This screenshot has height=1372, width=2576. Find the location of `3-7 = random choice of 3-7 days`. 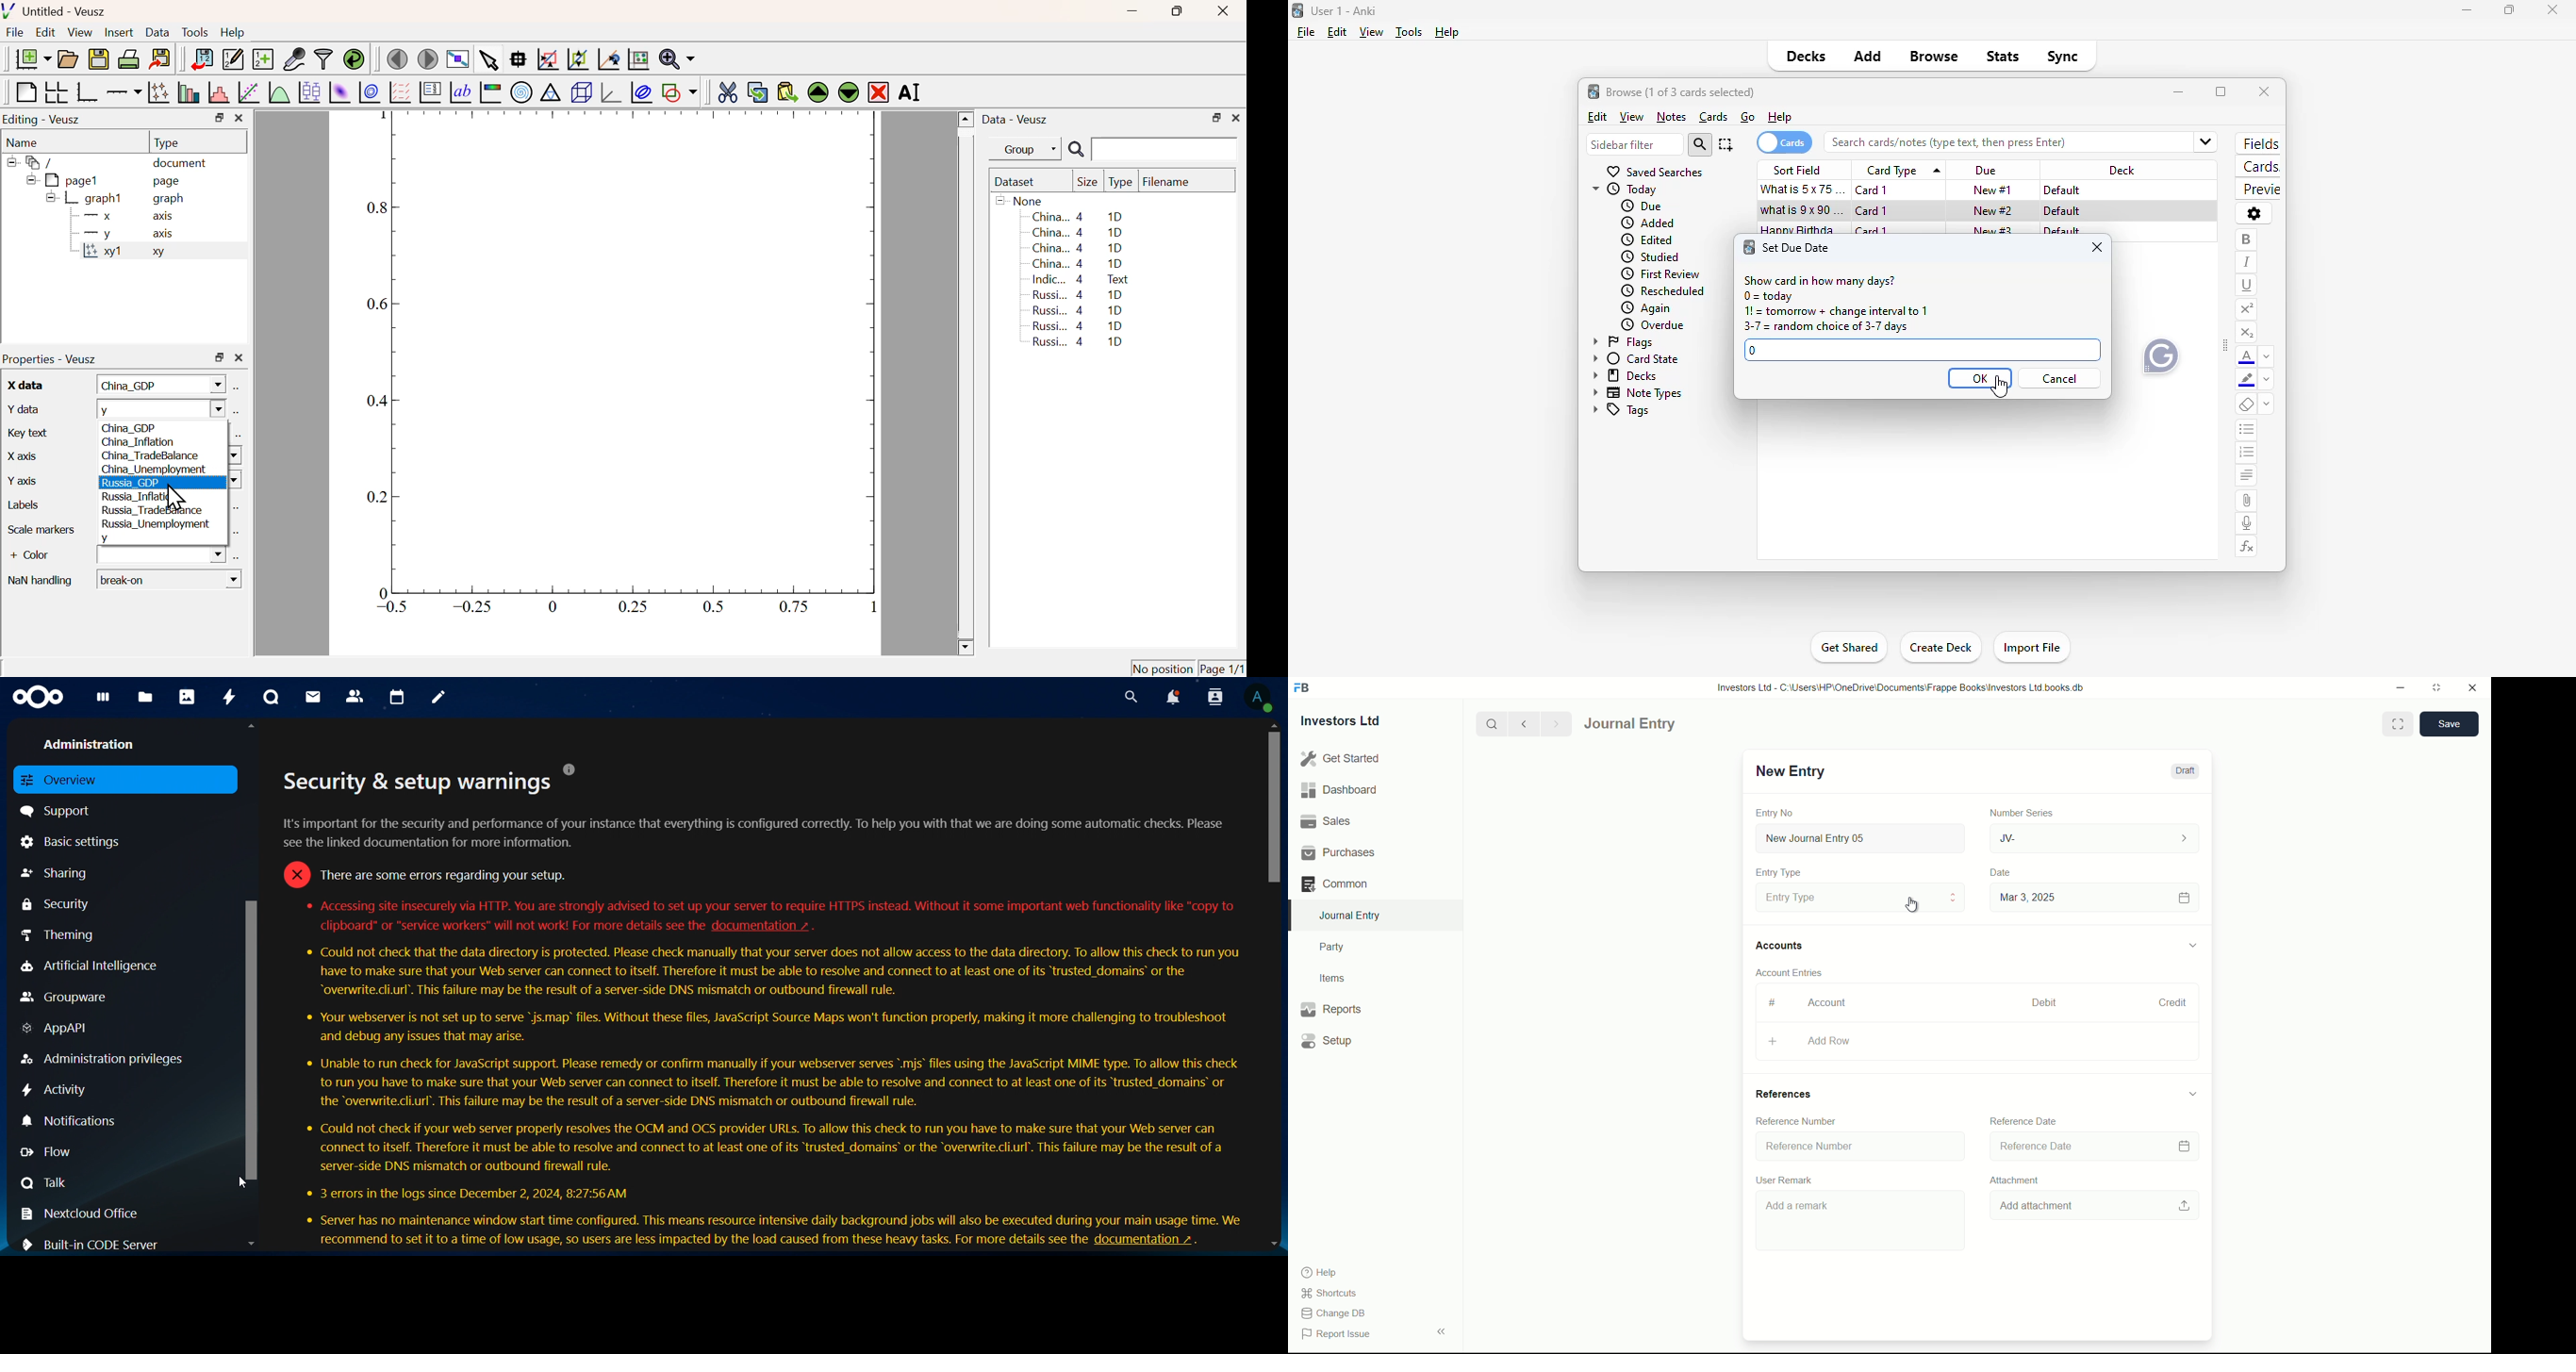

3-7 = random choice of 3-7 days is located at coordinates (1825, 328).